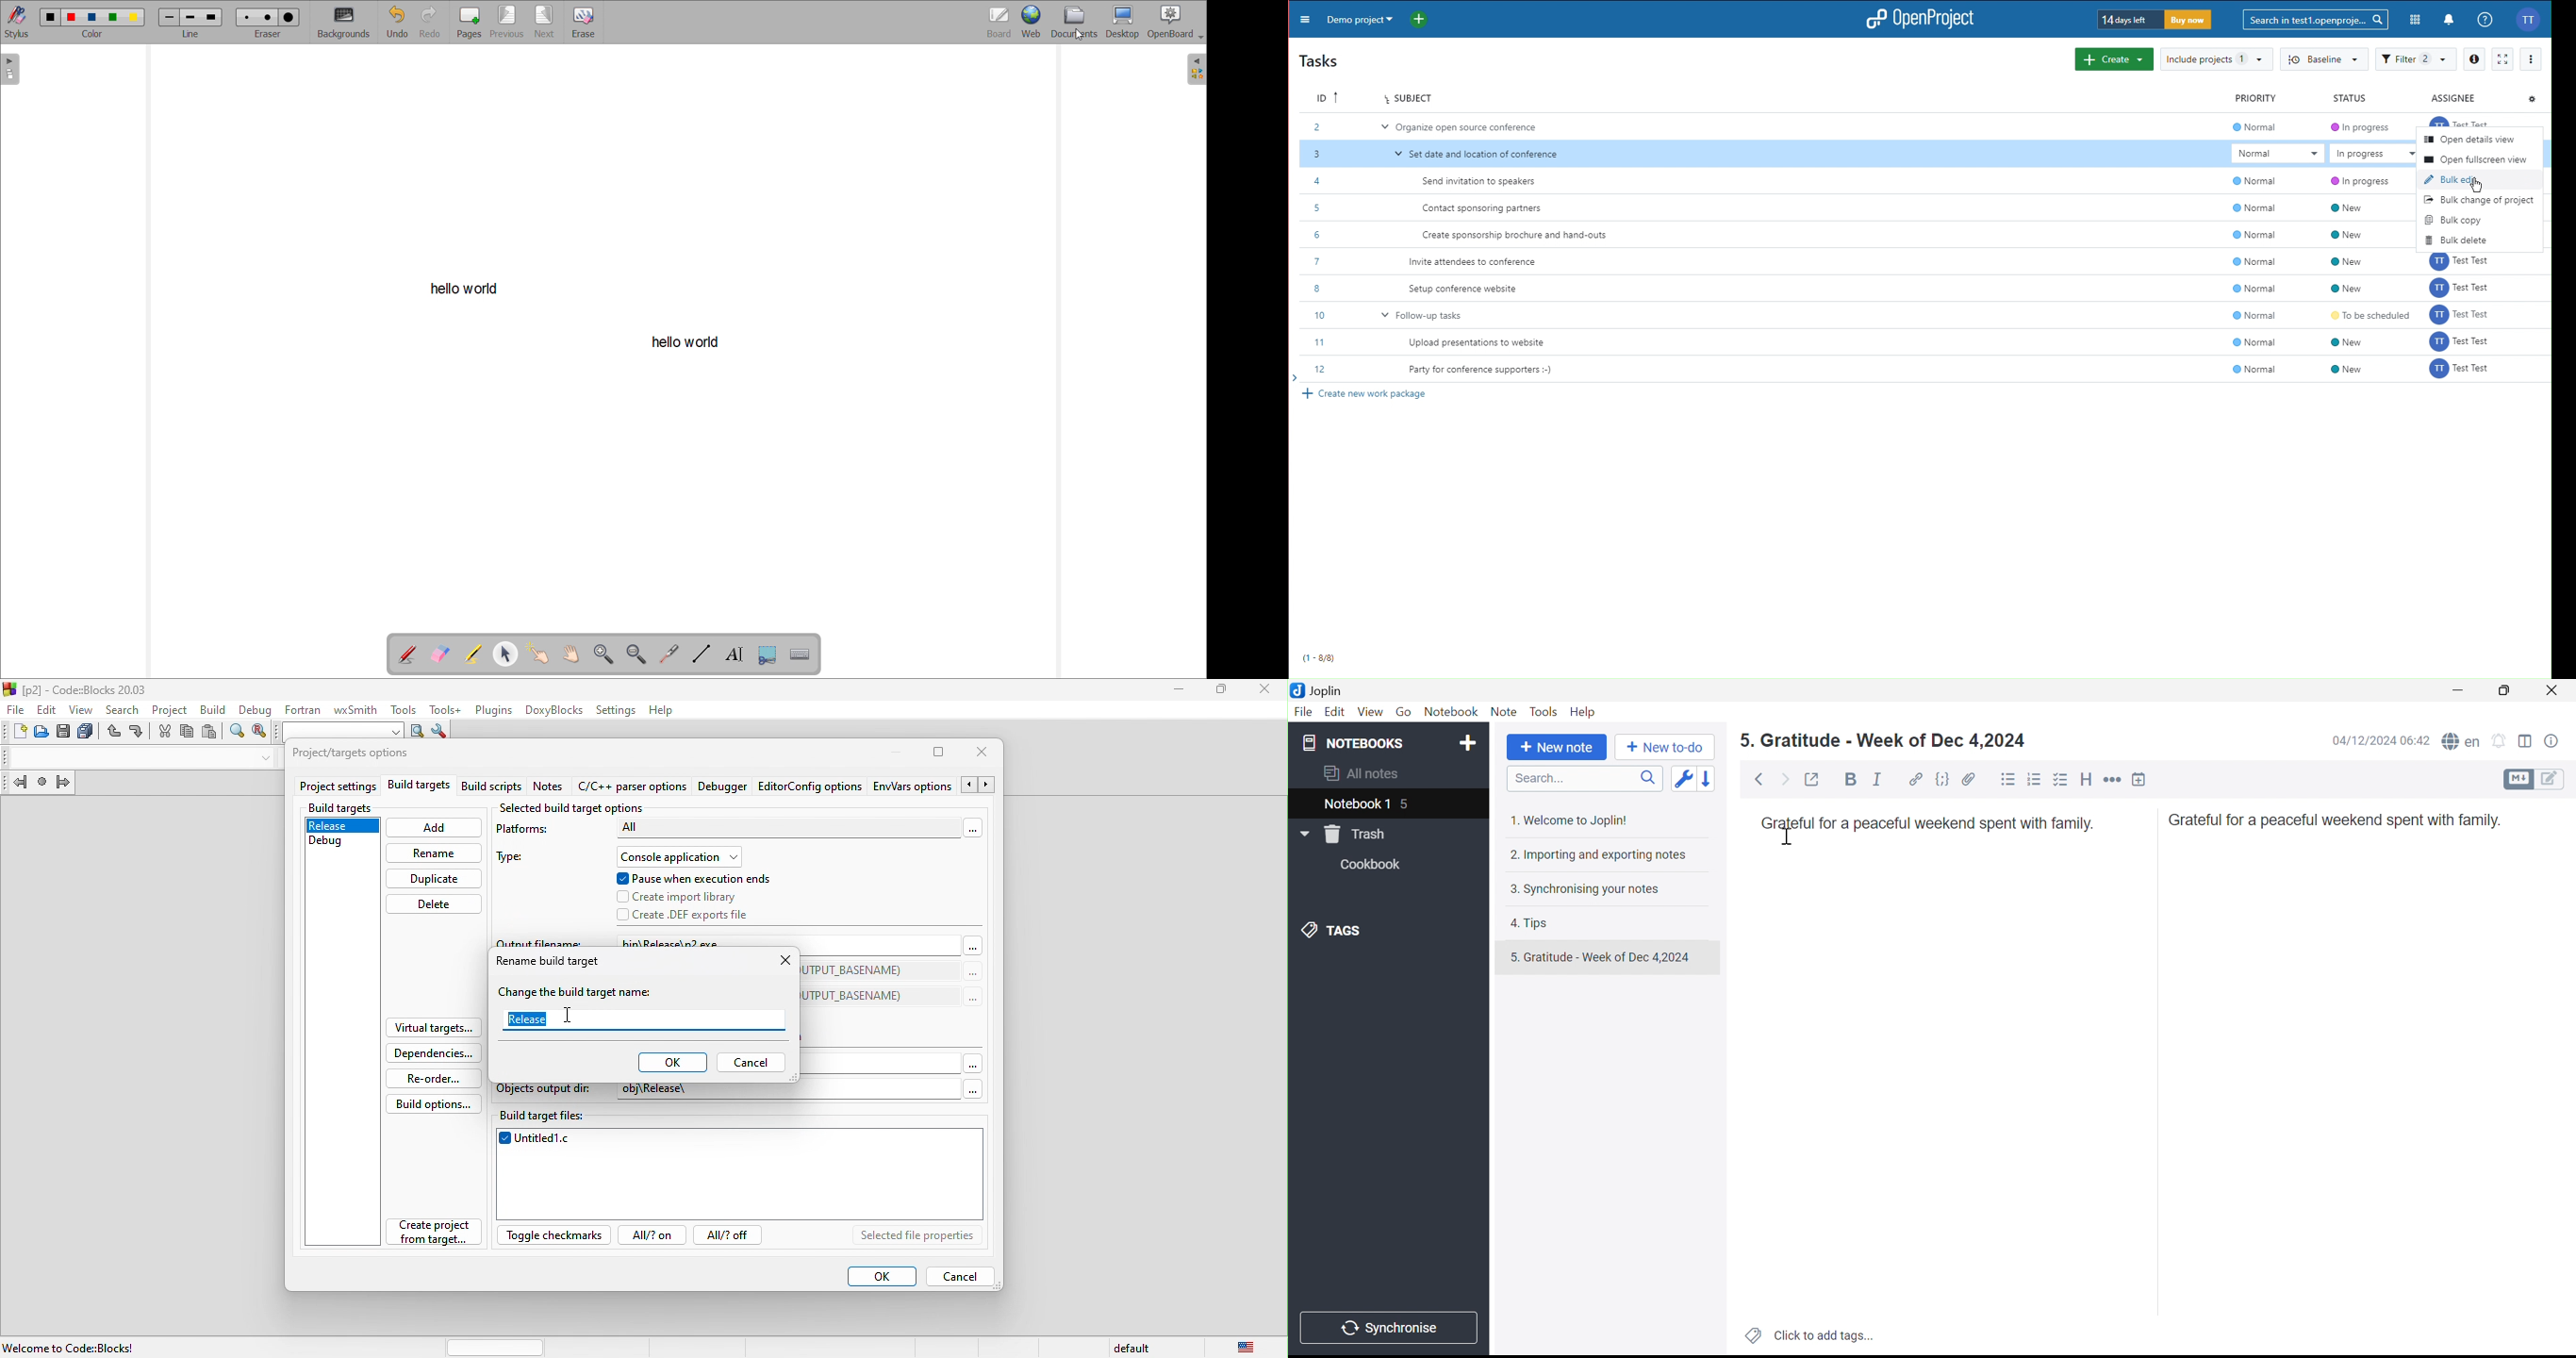 The width and height of the screenshot is (2576, 1372). I want to click on ir obj\Release\, so click(679, 1091).